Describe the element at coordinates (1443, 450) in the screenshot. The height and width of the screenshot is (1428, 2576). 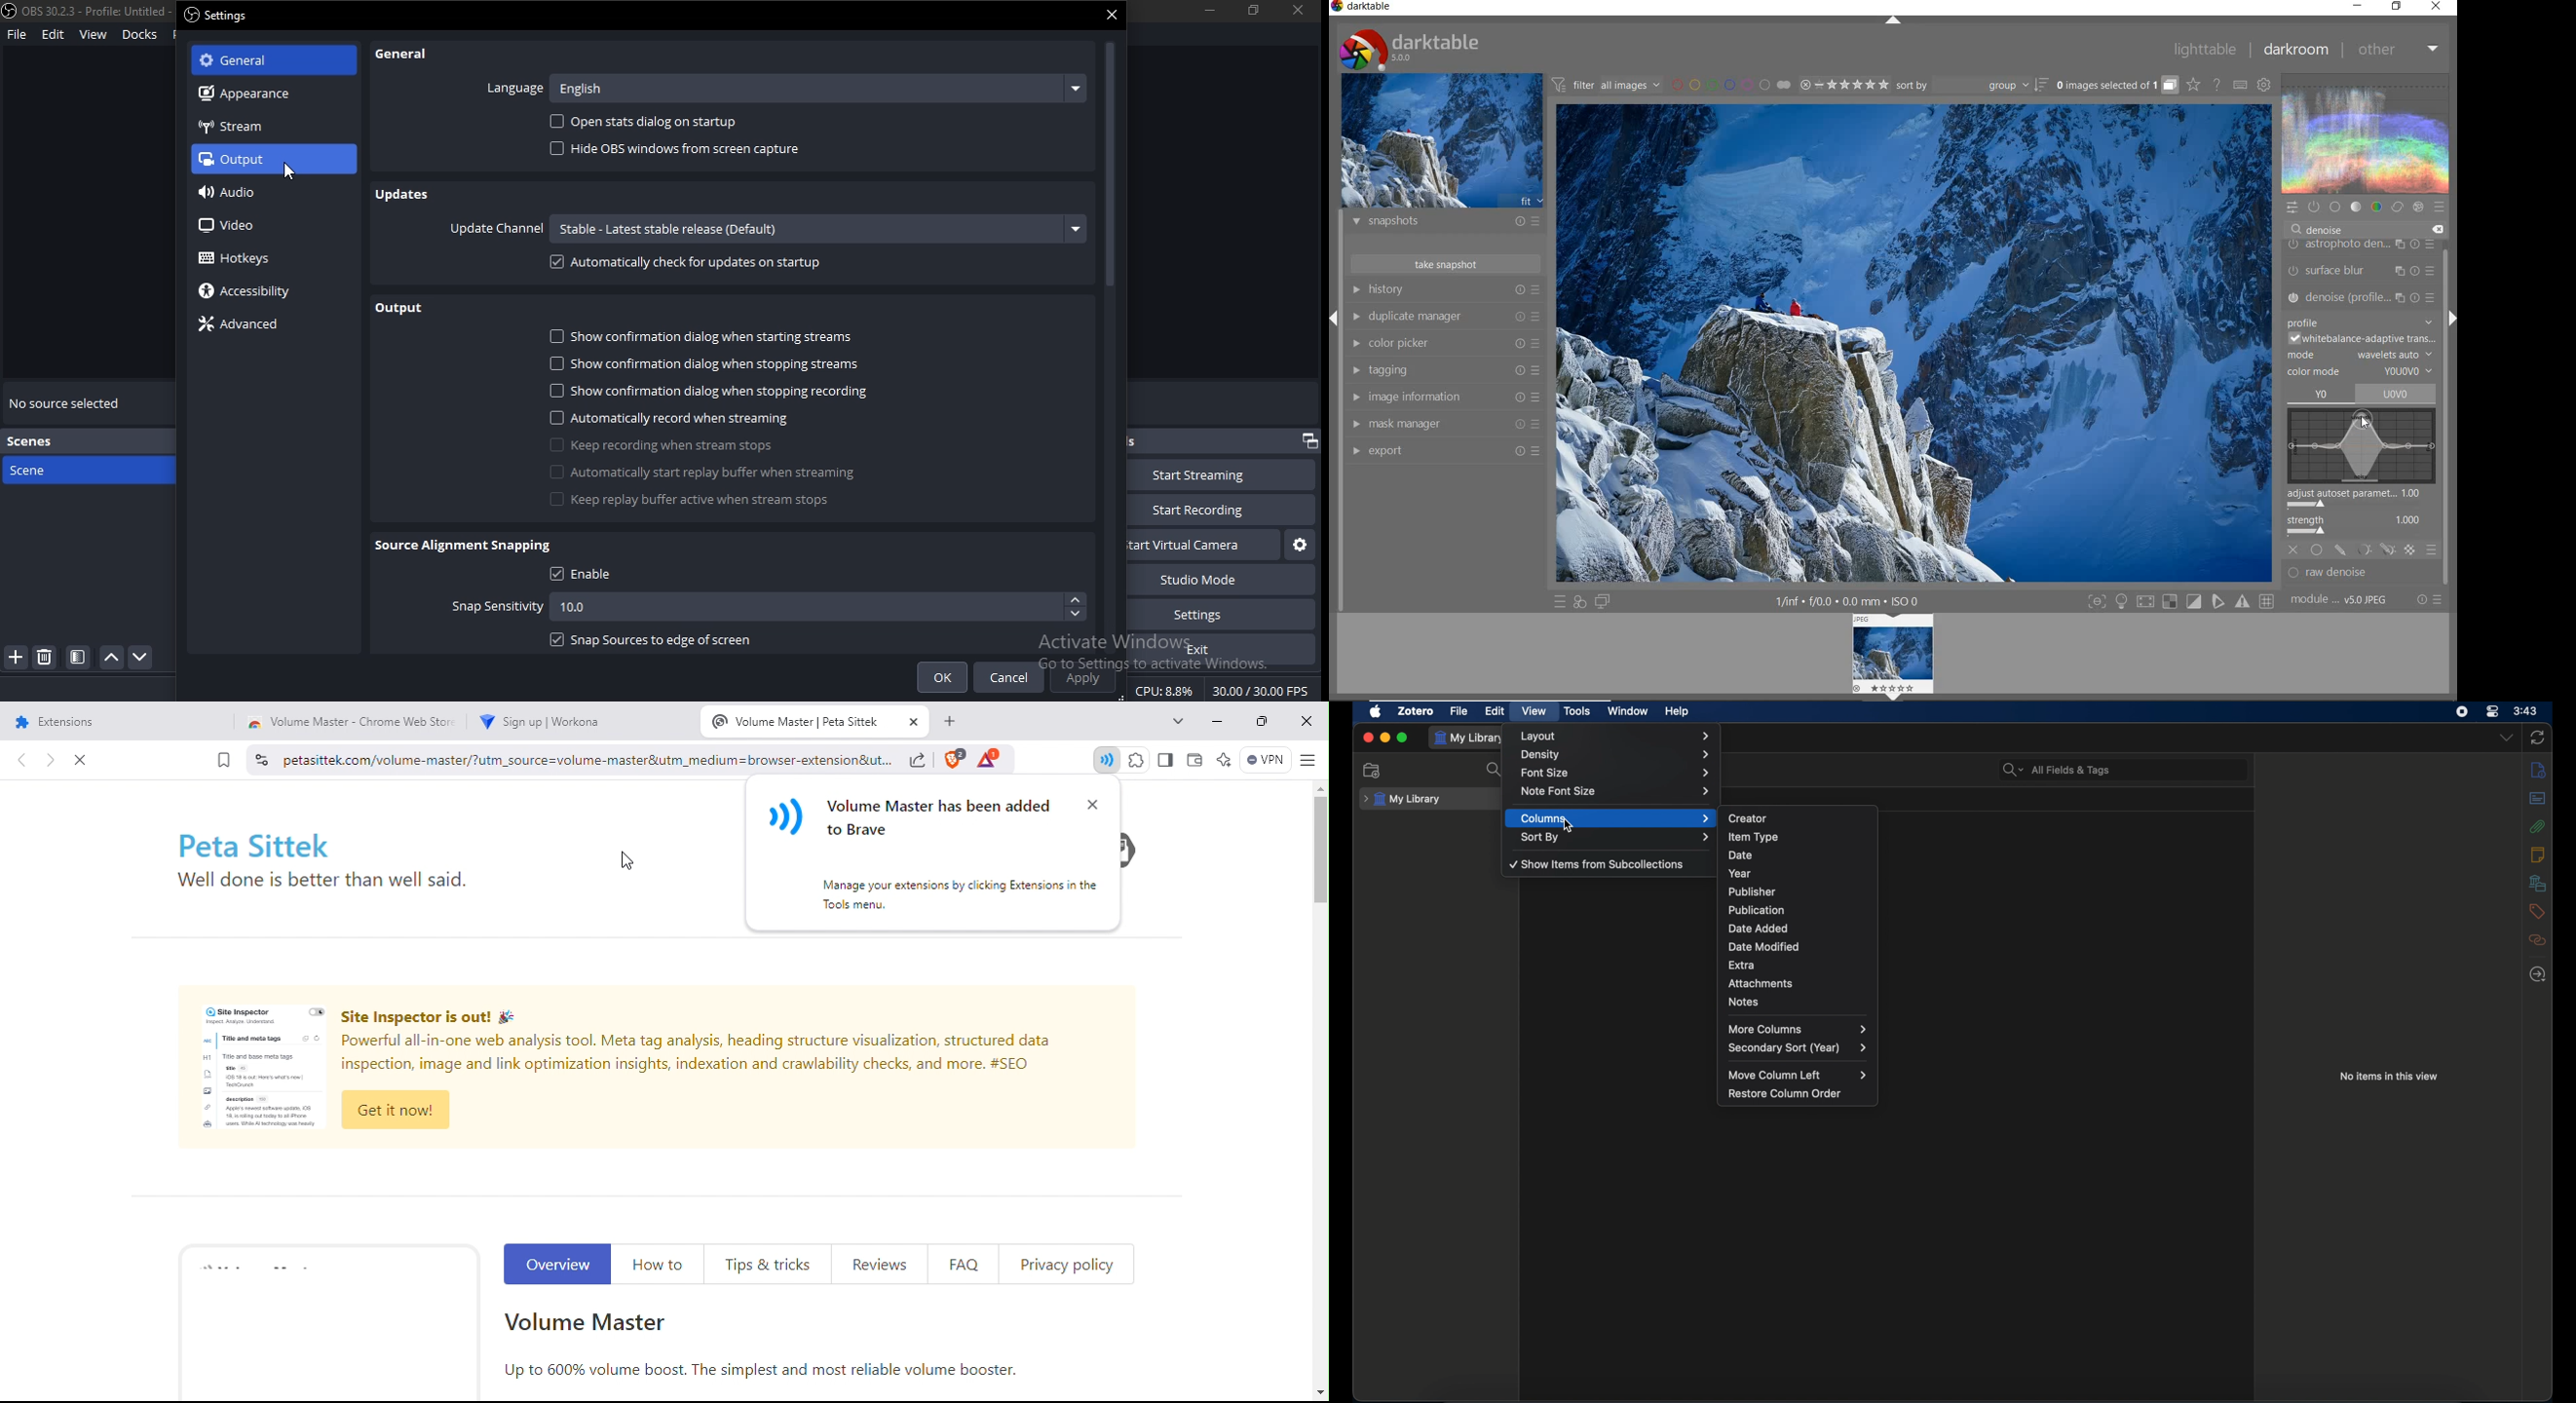
I see `export` at that location.